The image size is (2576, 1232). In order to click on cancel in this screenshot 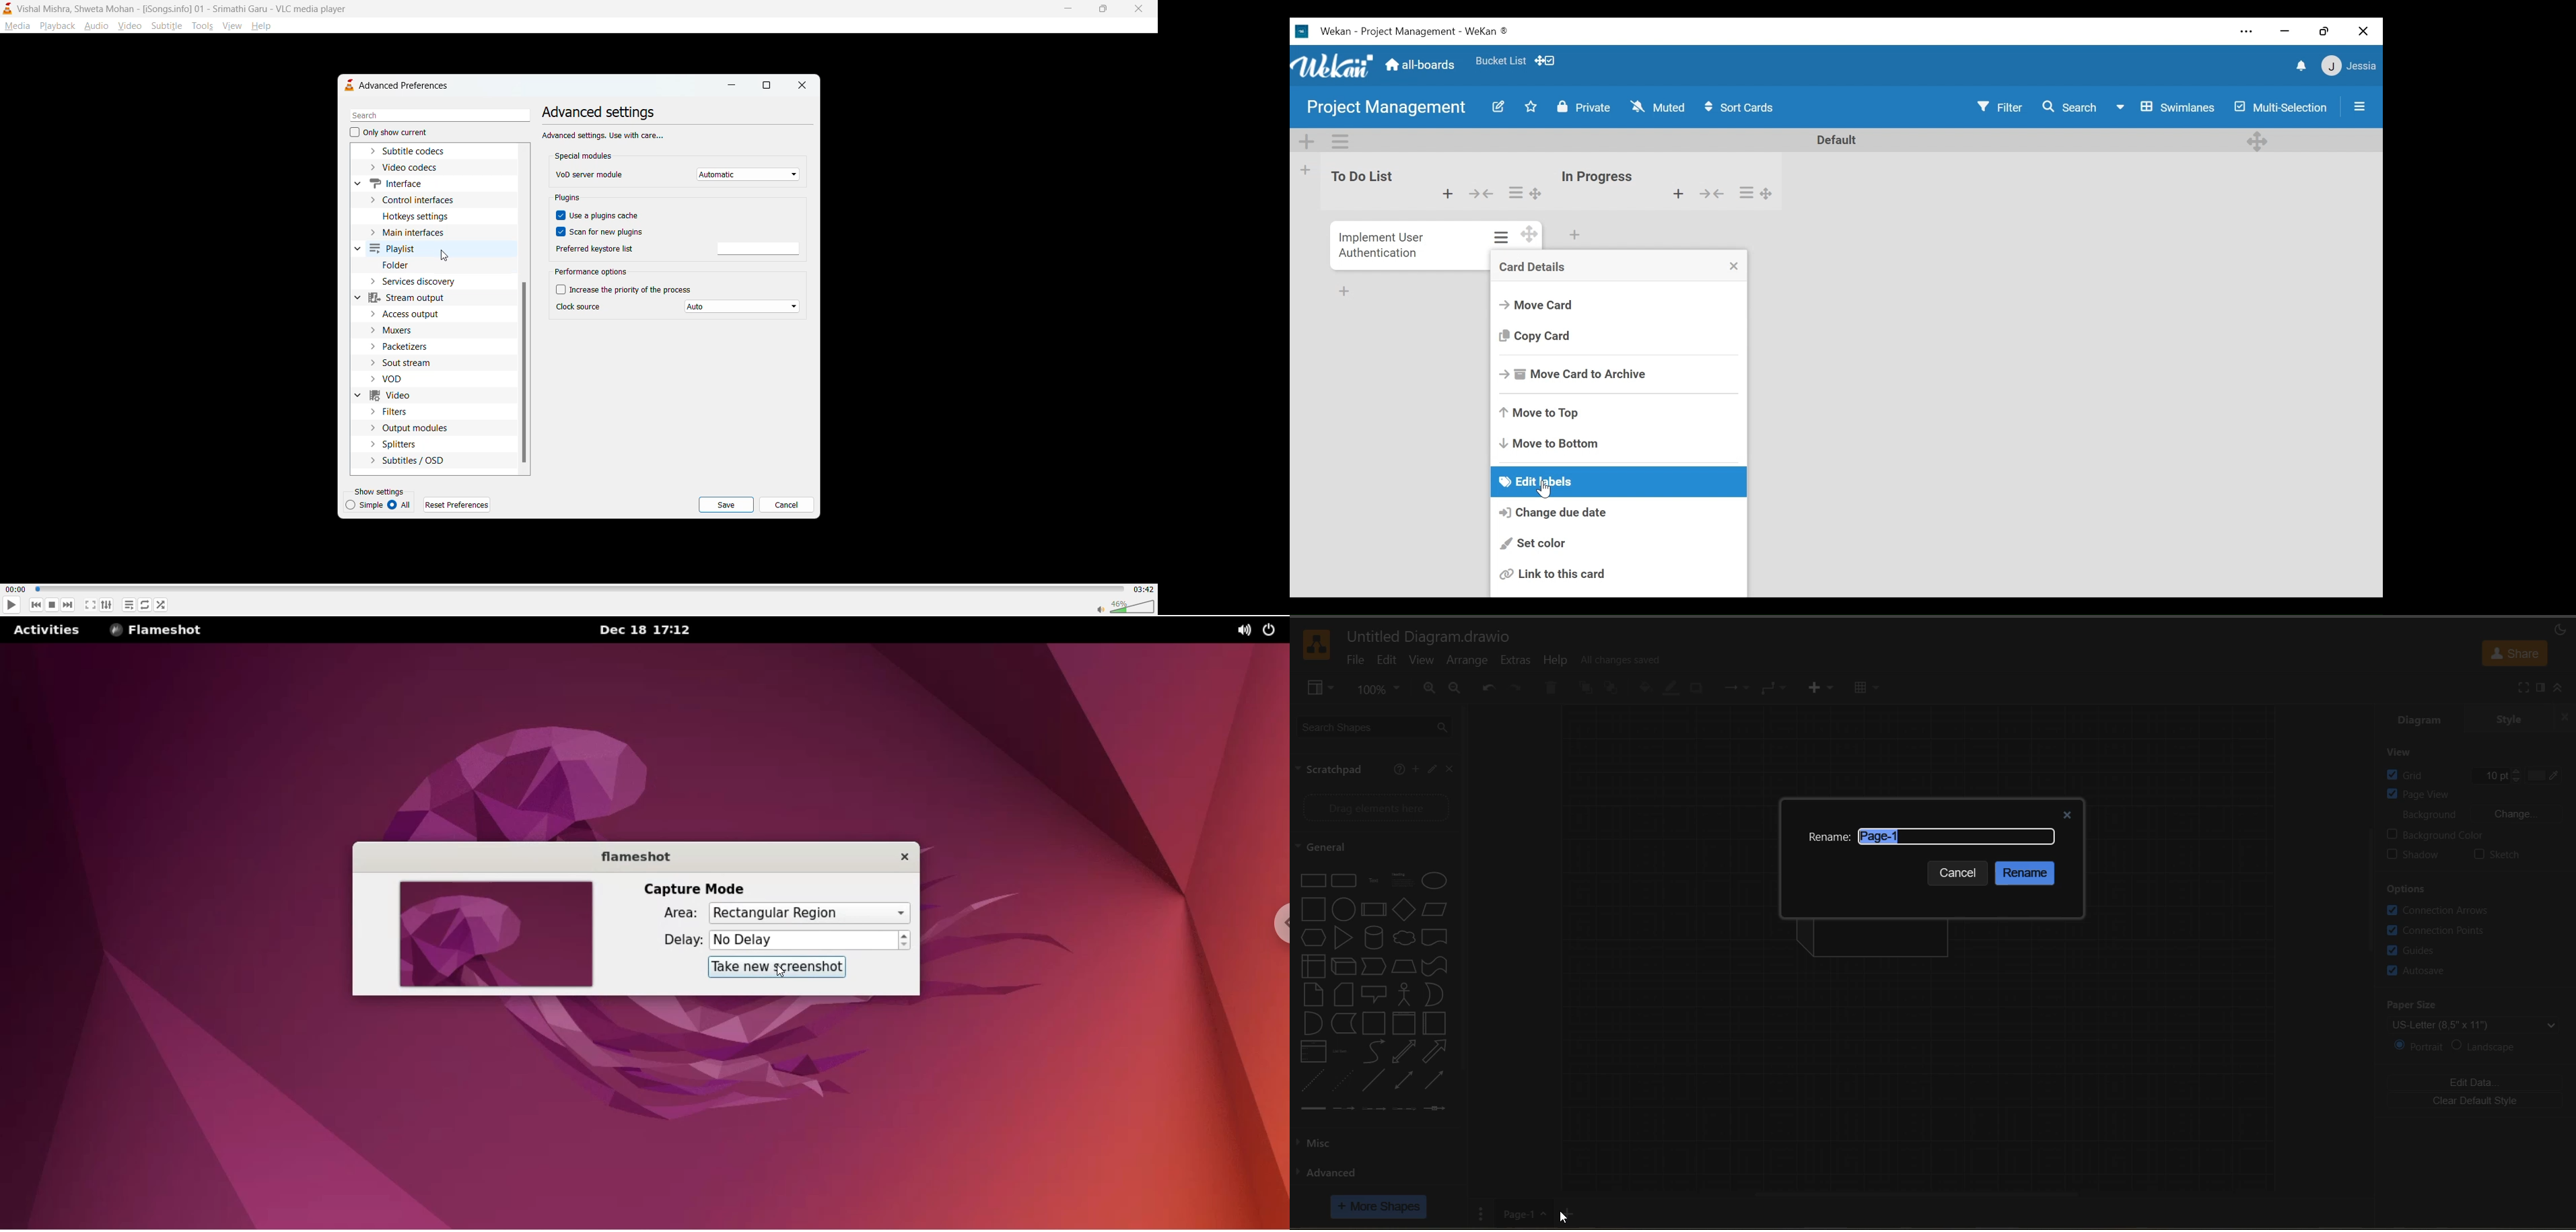, I will do `click(787, 506)`.